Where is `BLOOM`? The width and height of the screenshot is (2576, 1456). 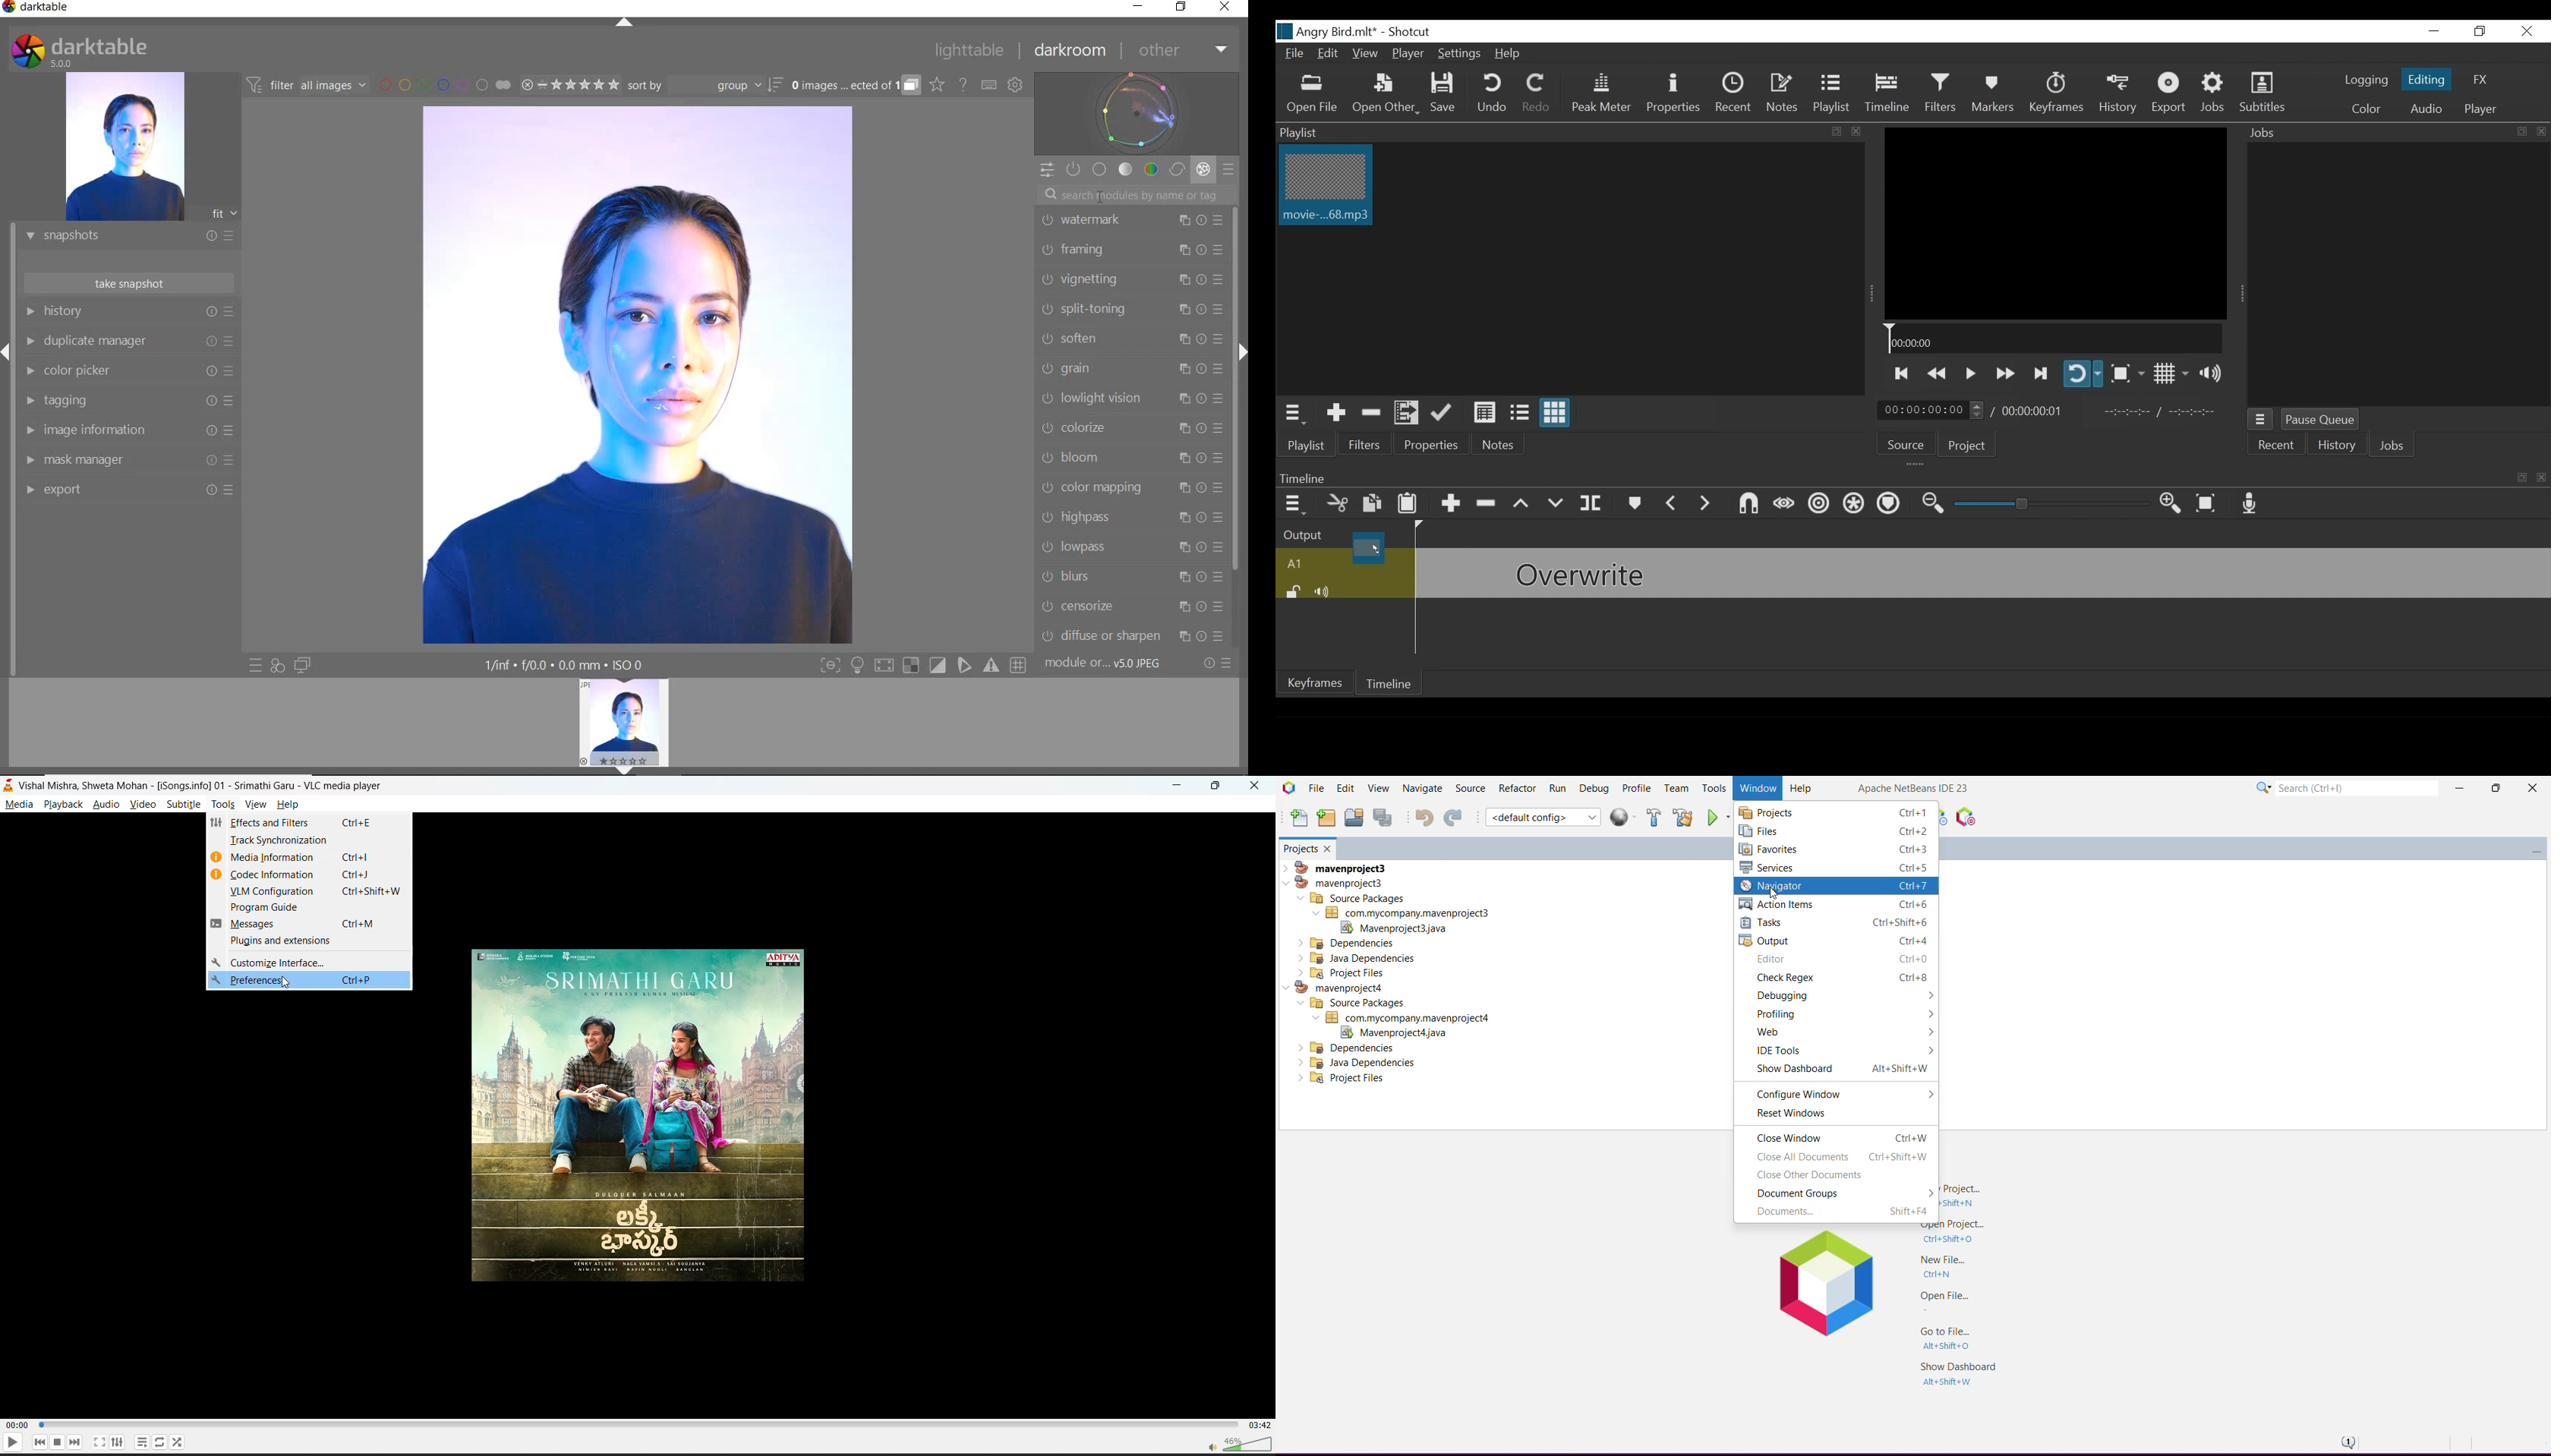 BLOOM is located at coordinates (1130, 458).